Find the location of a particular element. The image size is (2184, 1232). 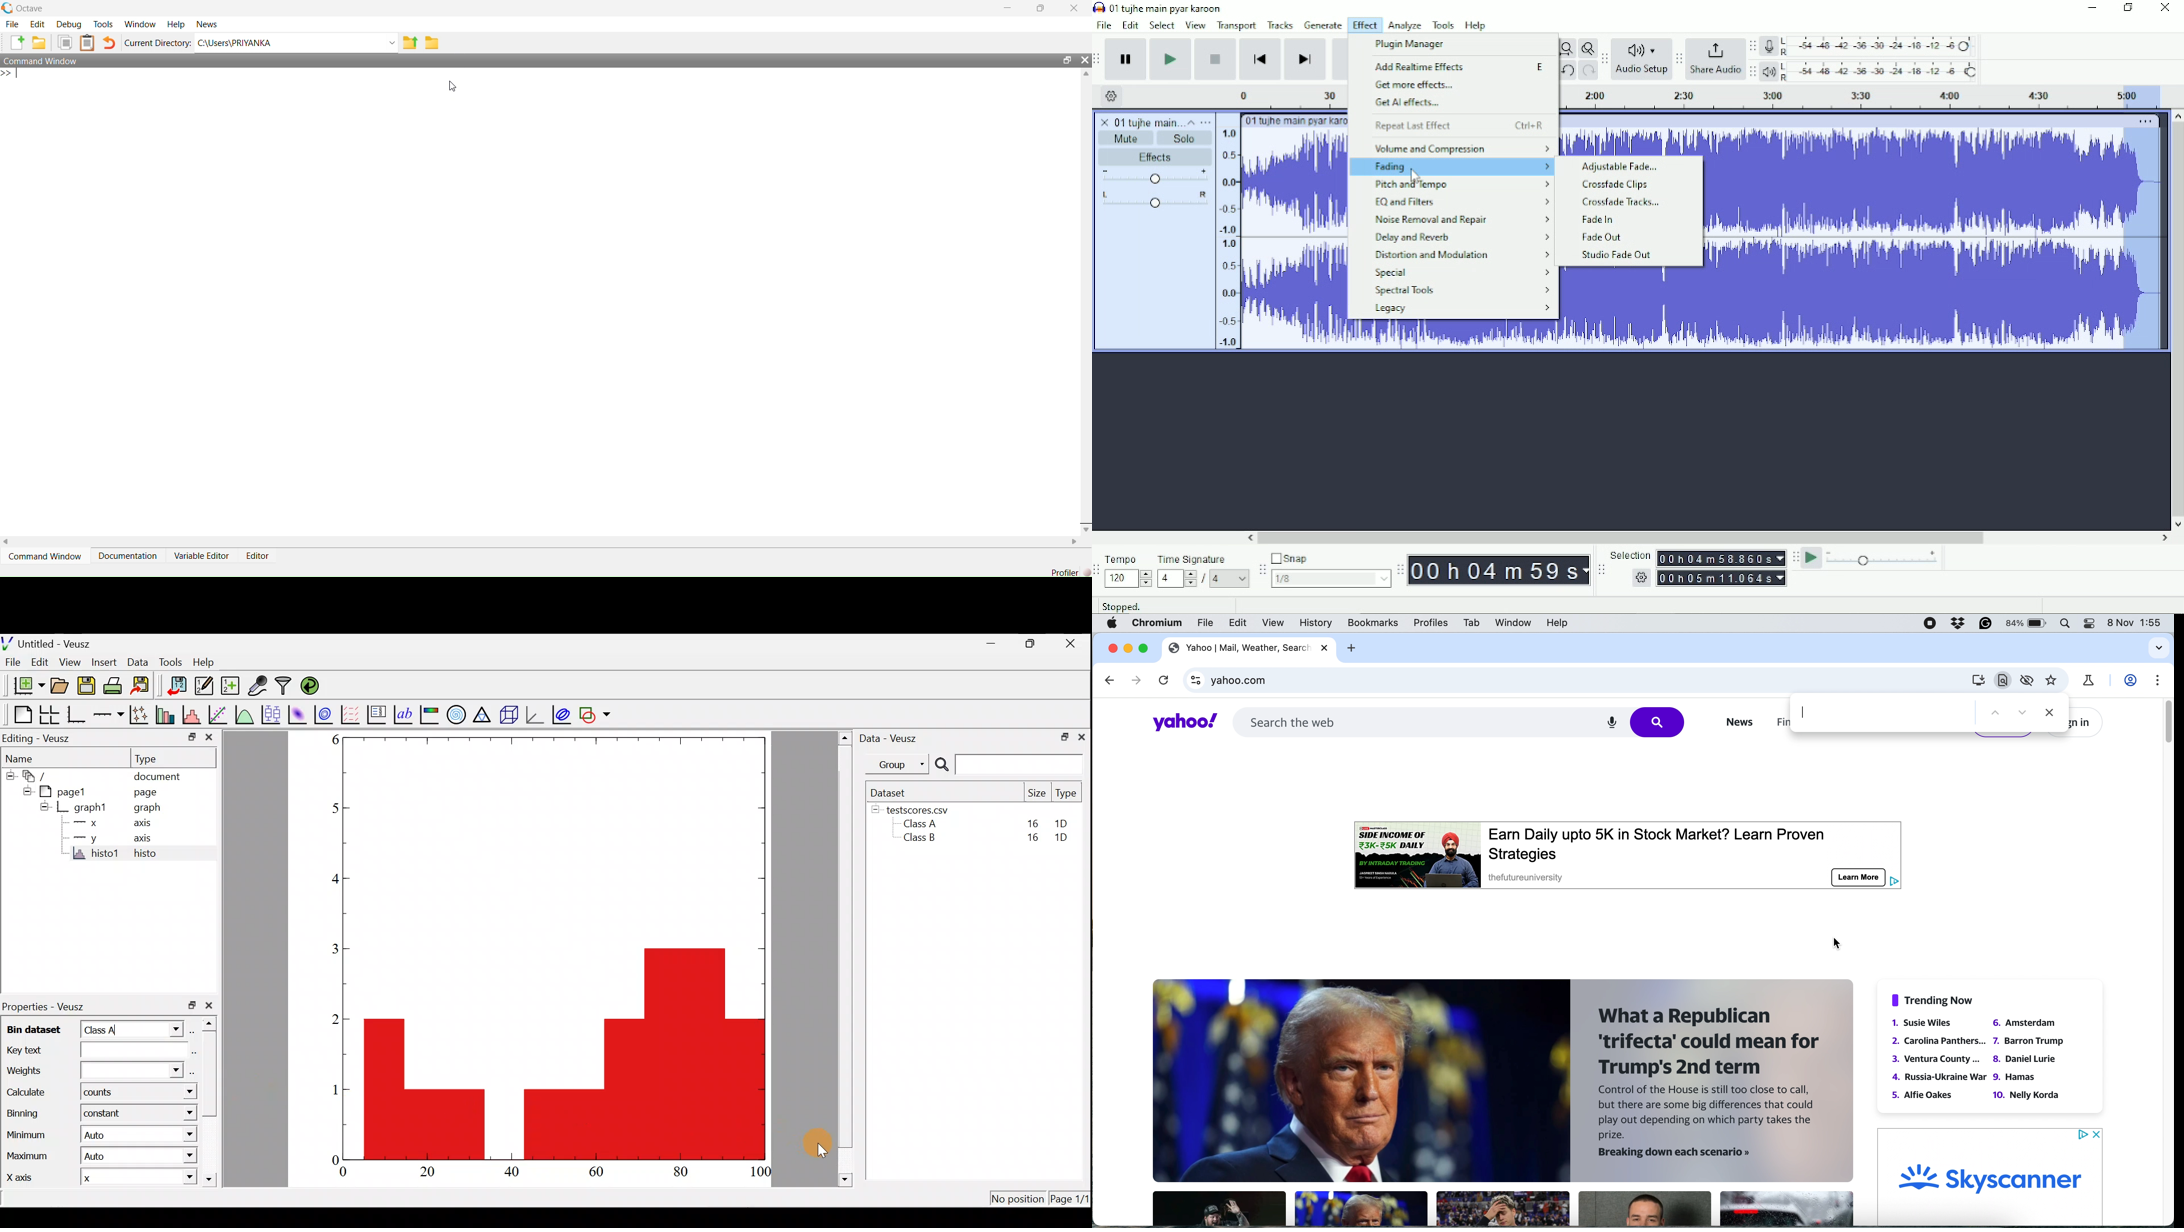

Solo is located at coordinates (1185, 139).